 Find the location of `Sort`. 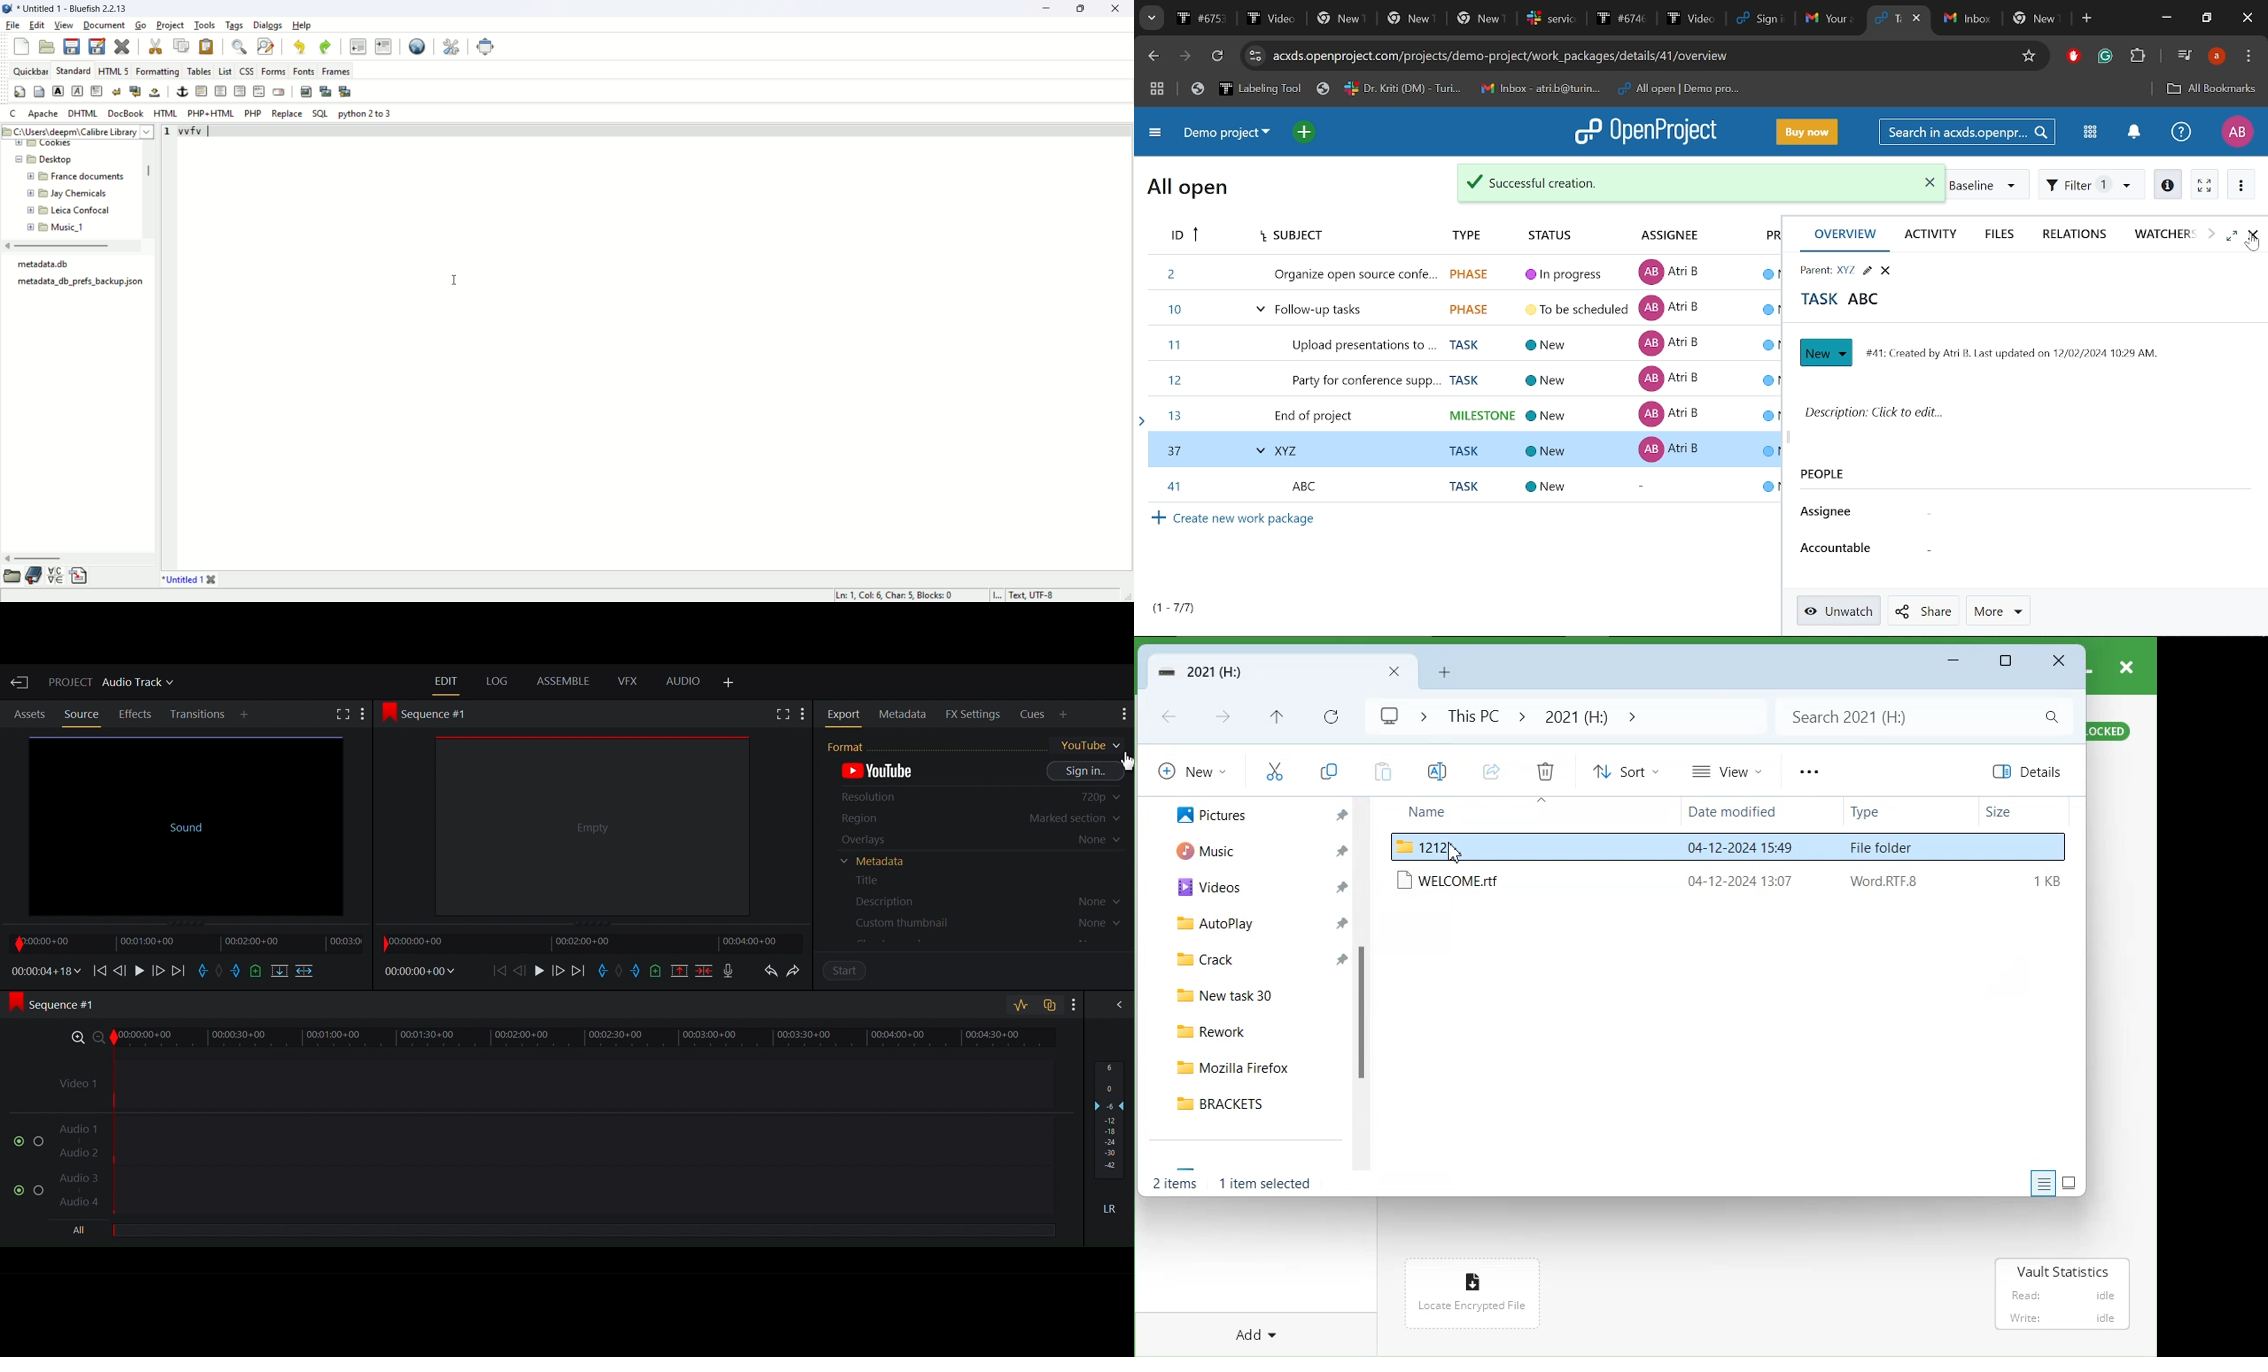

Sort is located at coordinates (1626, 771).